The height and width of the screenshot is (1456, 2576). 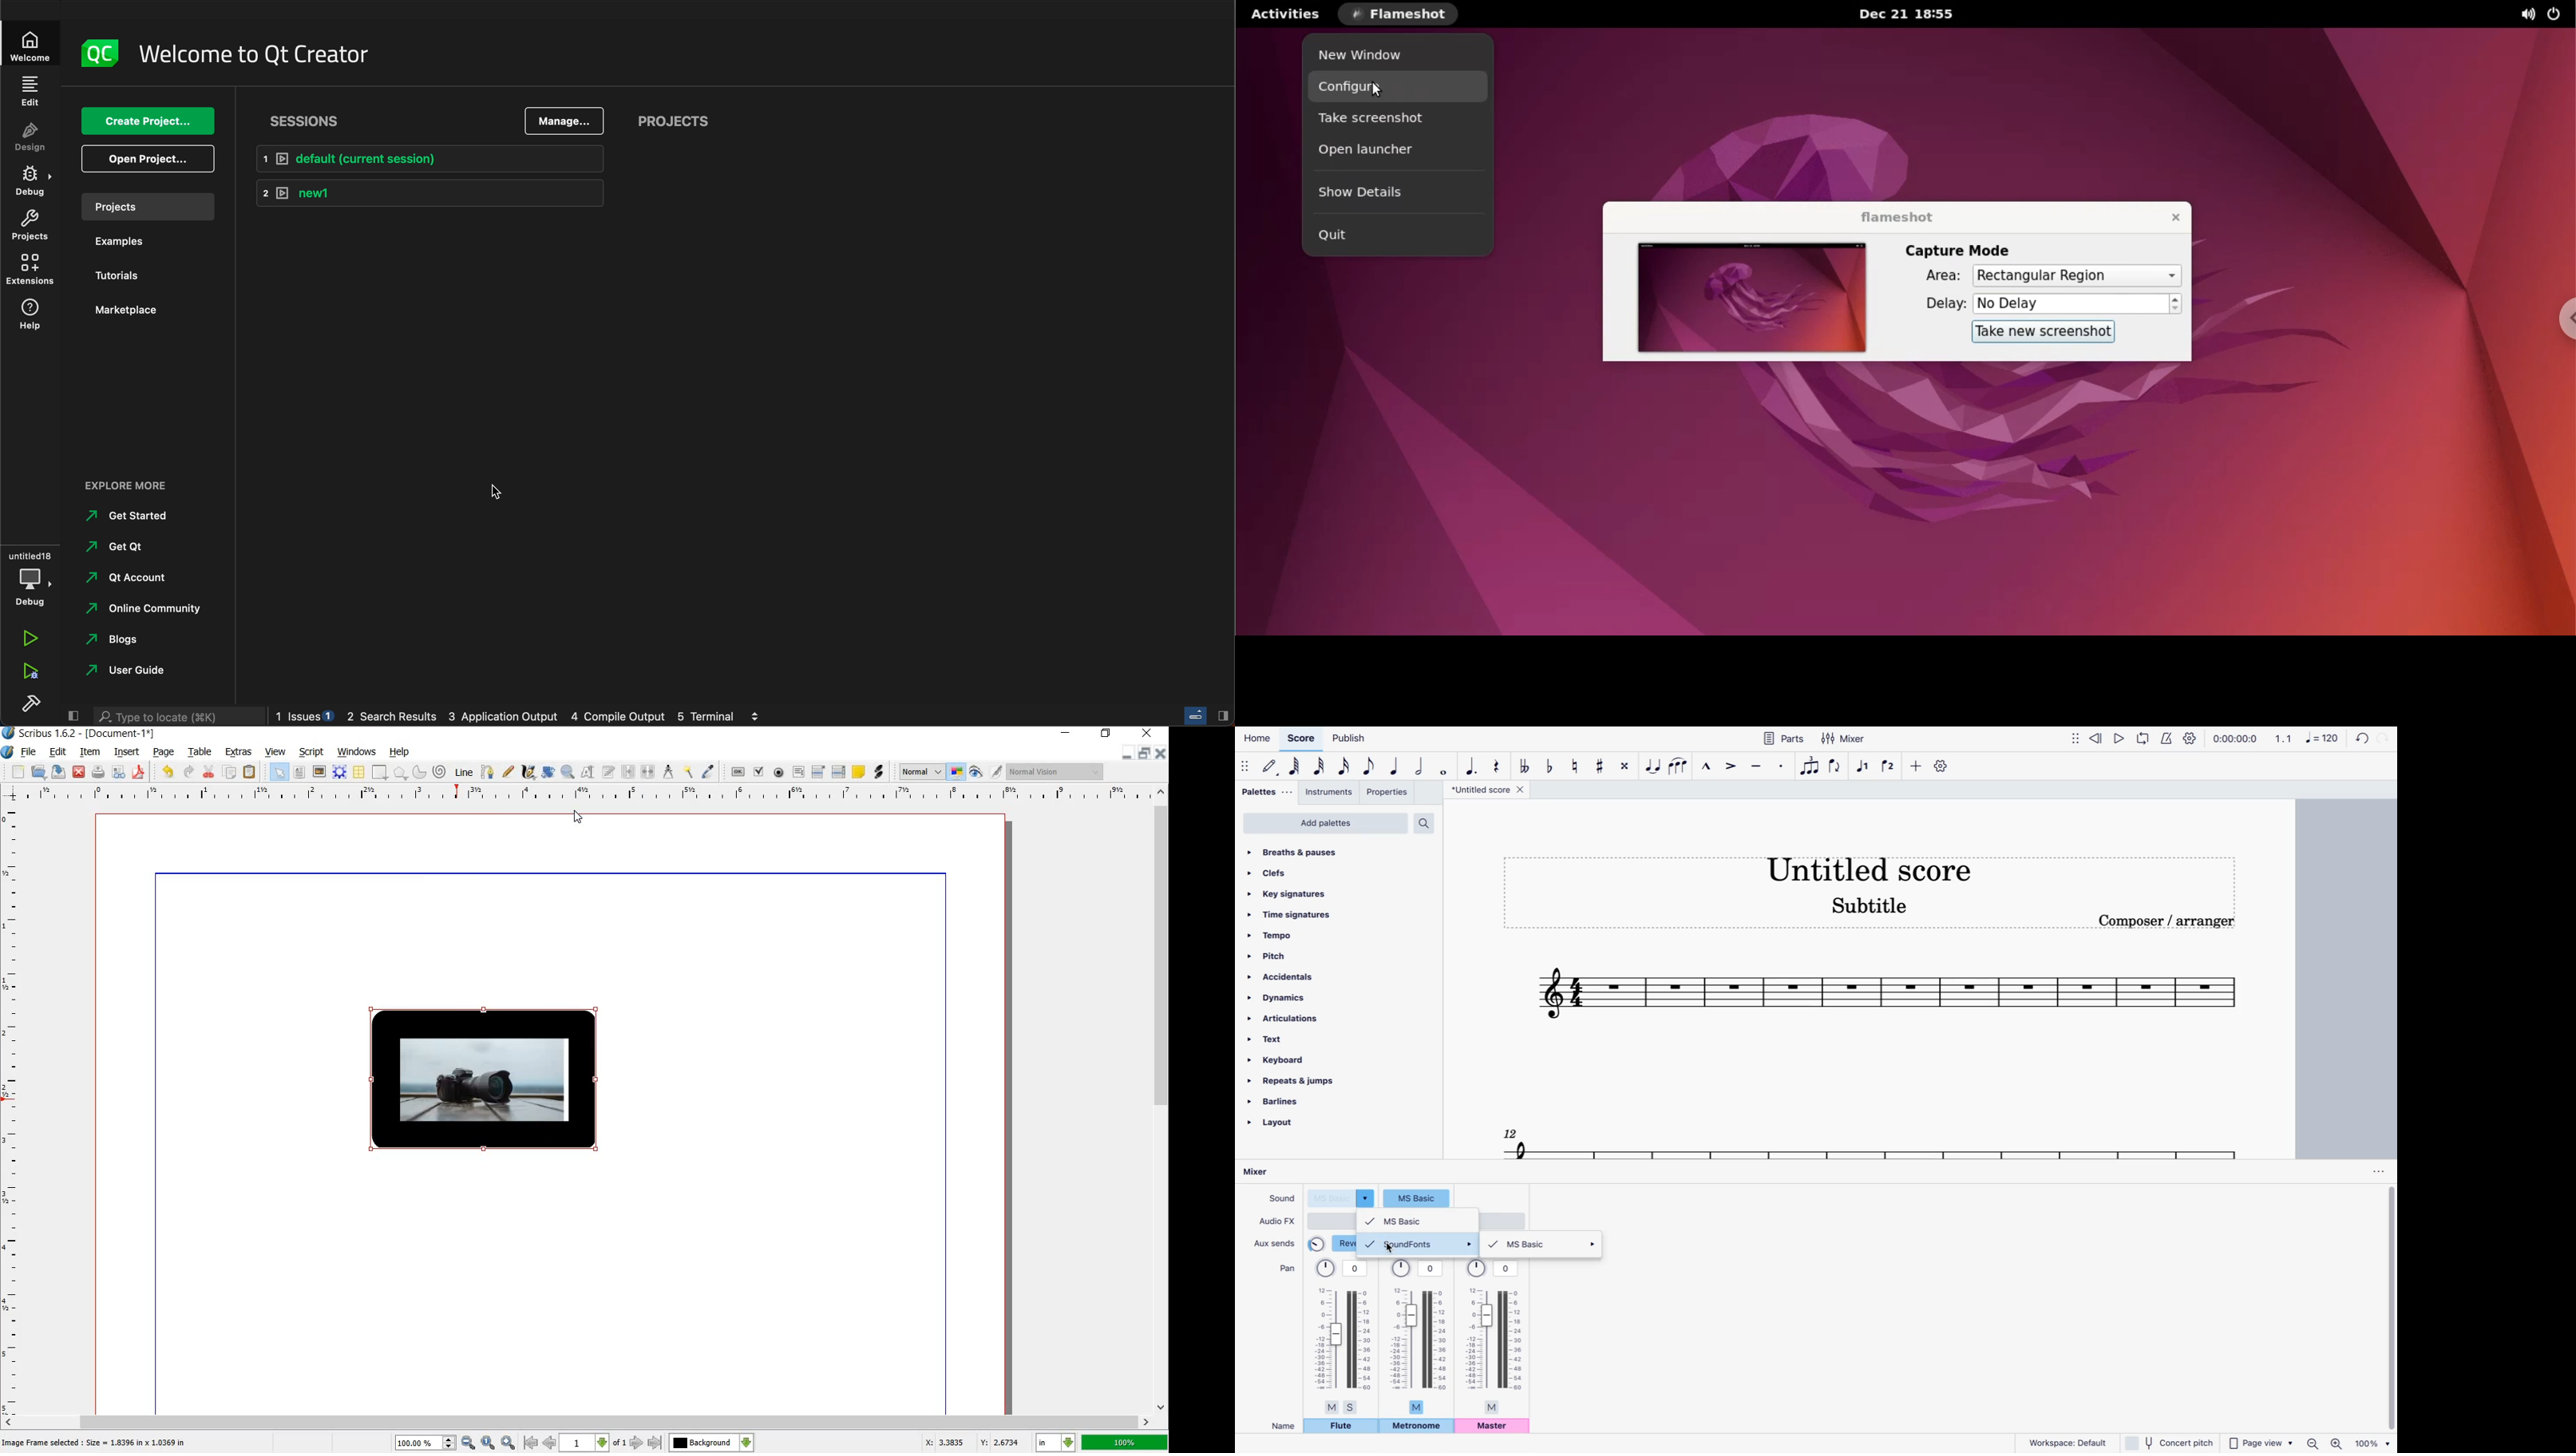 What do you see at coordinates (1410, 15) in the screenshot?
I see `FLAMESHOT` at bounding box center [1410, 15].